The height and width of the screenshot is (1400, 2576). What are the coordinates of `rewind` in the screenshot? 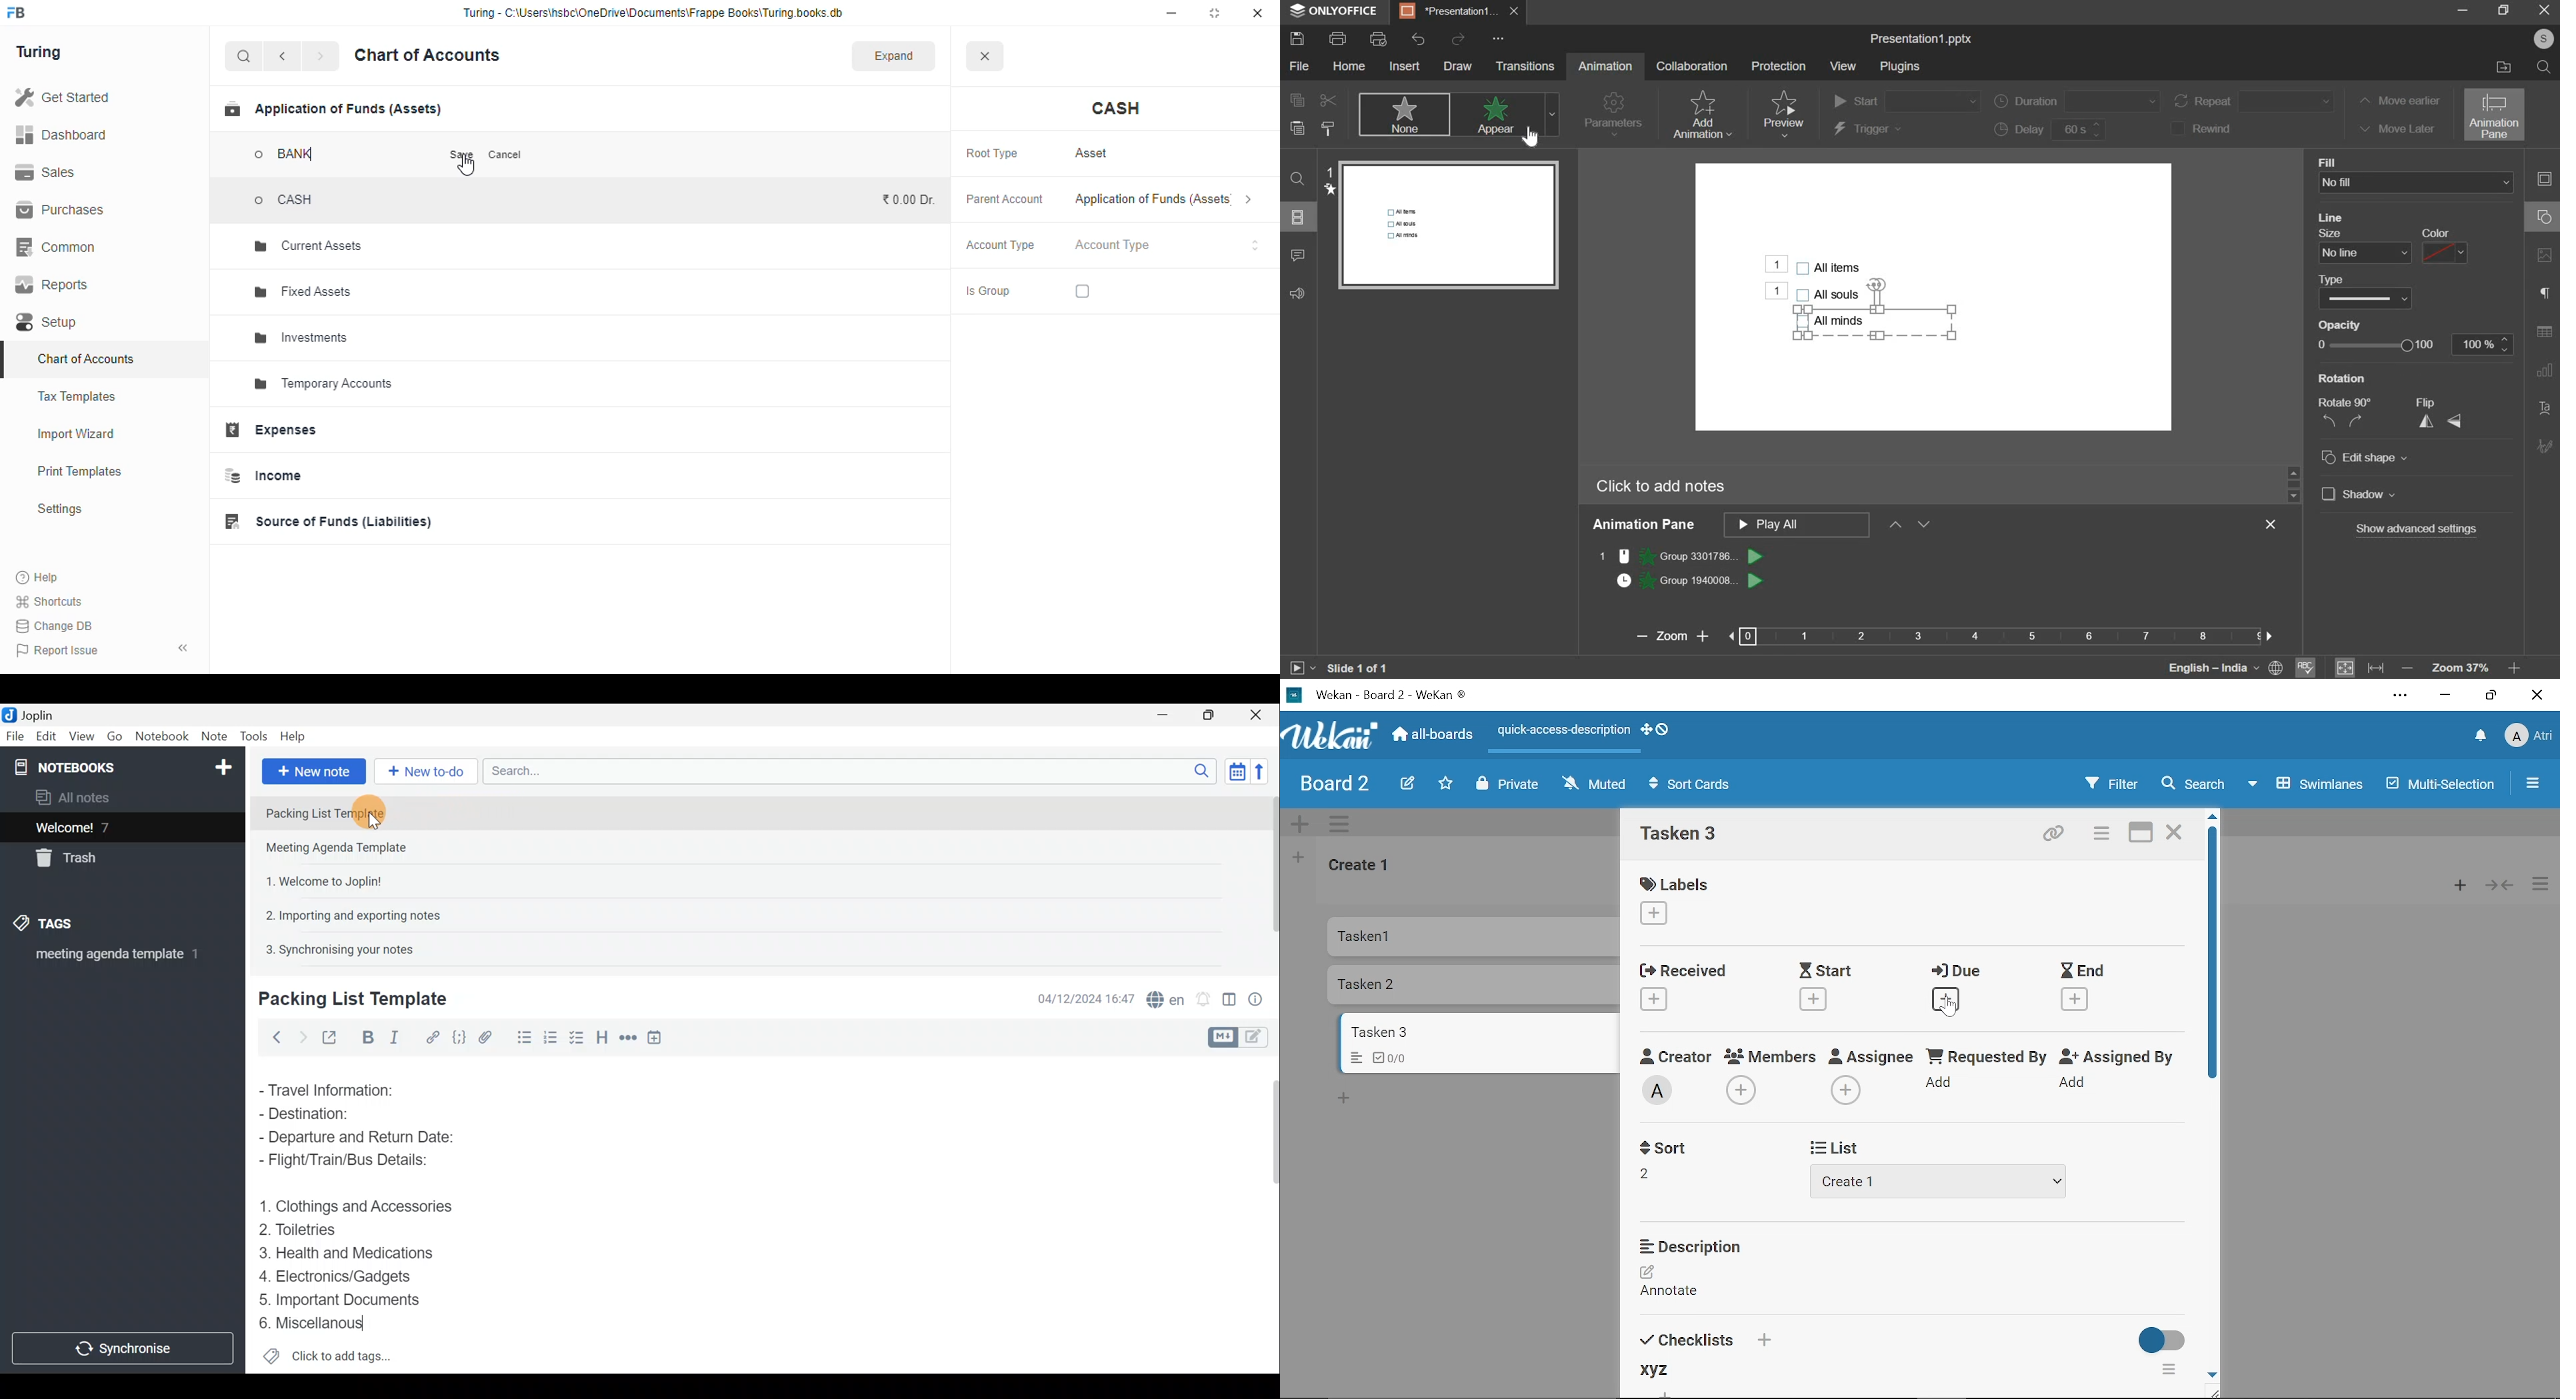 It's located at (2207, 128).